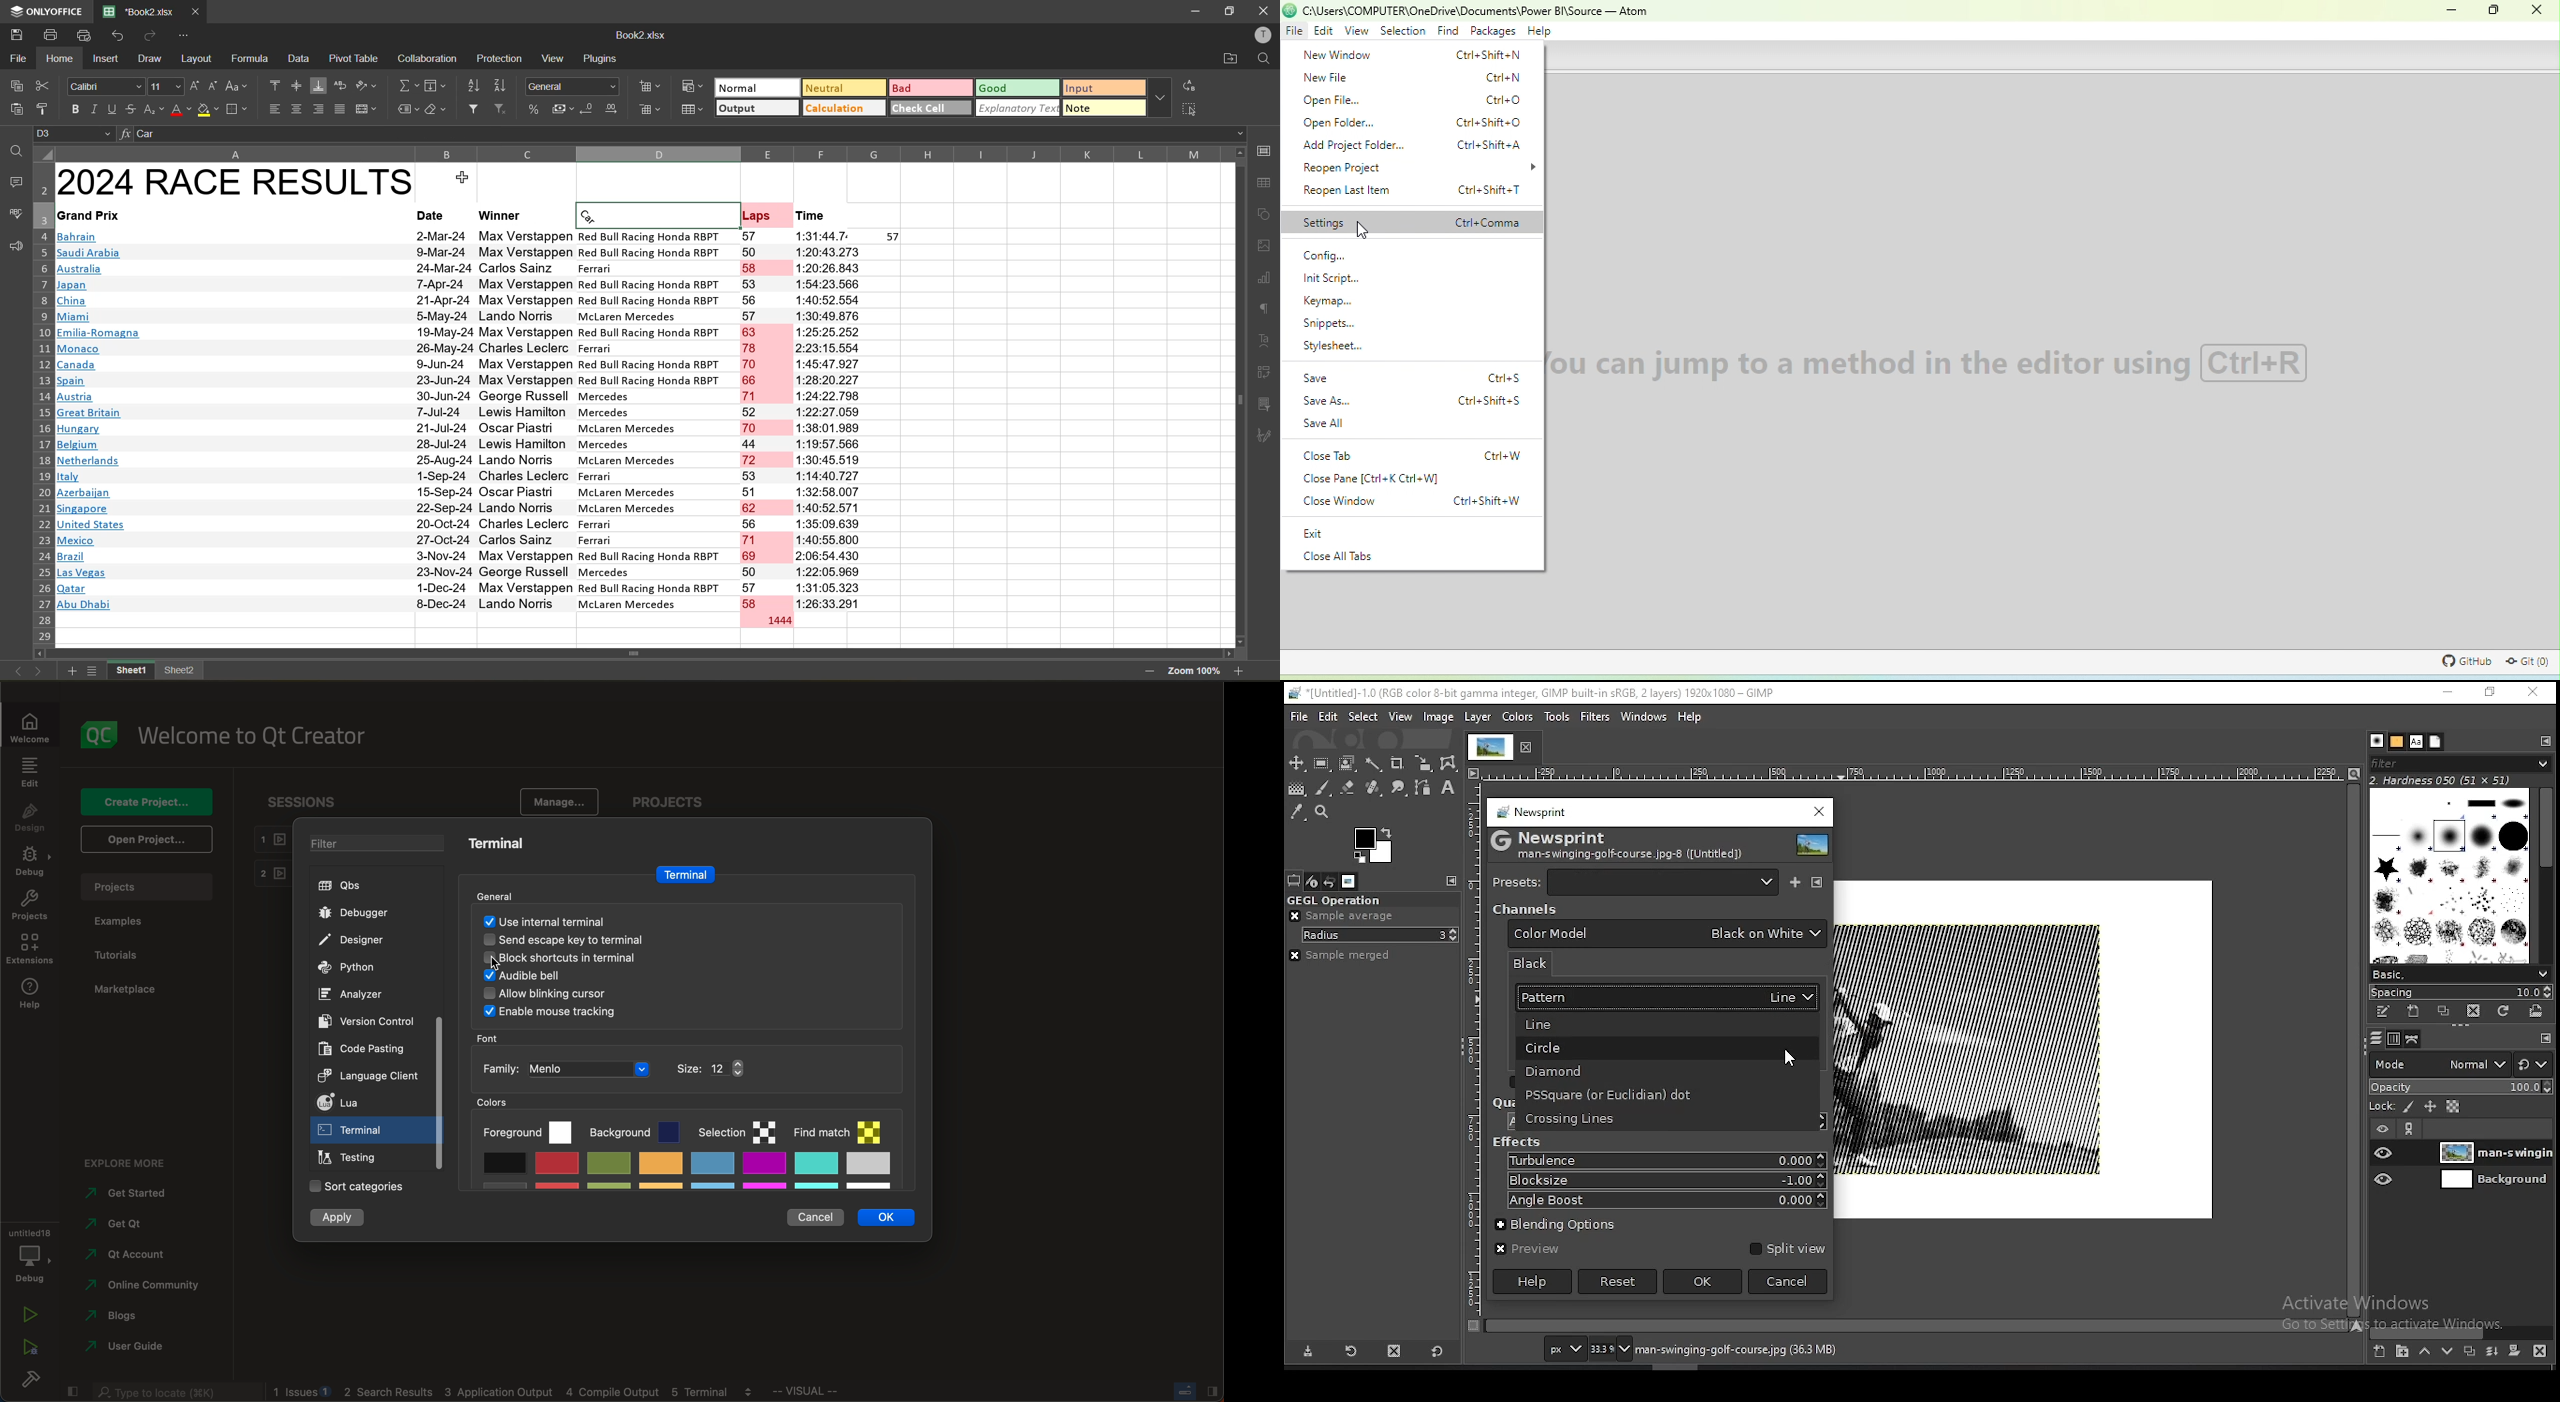 This screenshot has width=2576, height=1428. What do you see at coordinates (1264, 281) in the screenshot?
I see `charts` at bounding box center [1264, 281].